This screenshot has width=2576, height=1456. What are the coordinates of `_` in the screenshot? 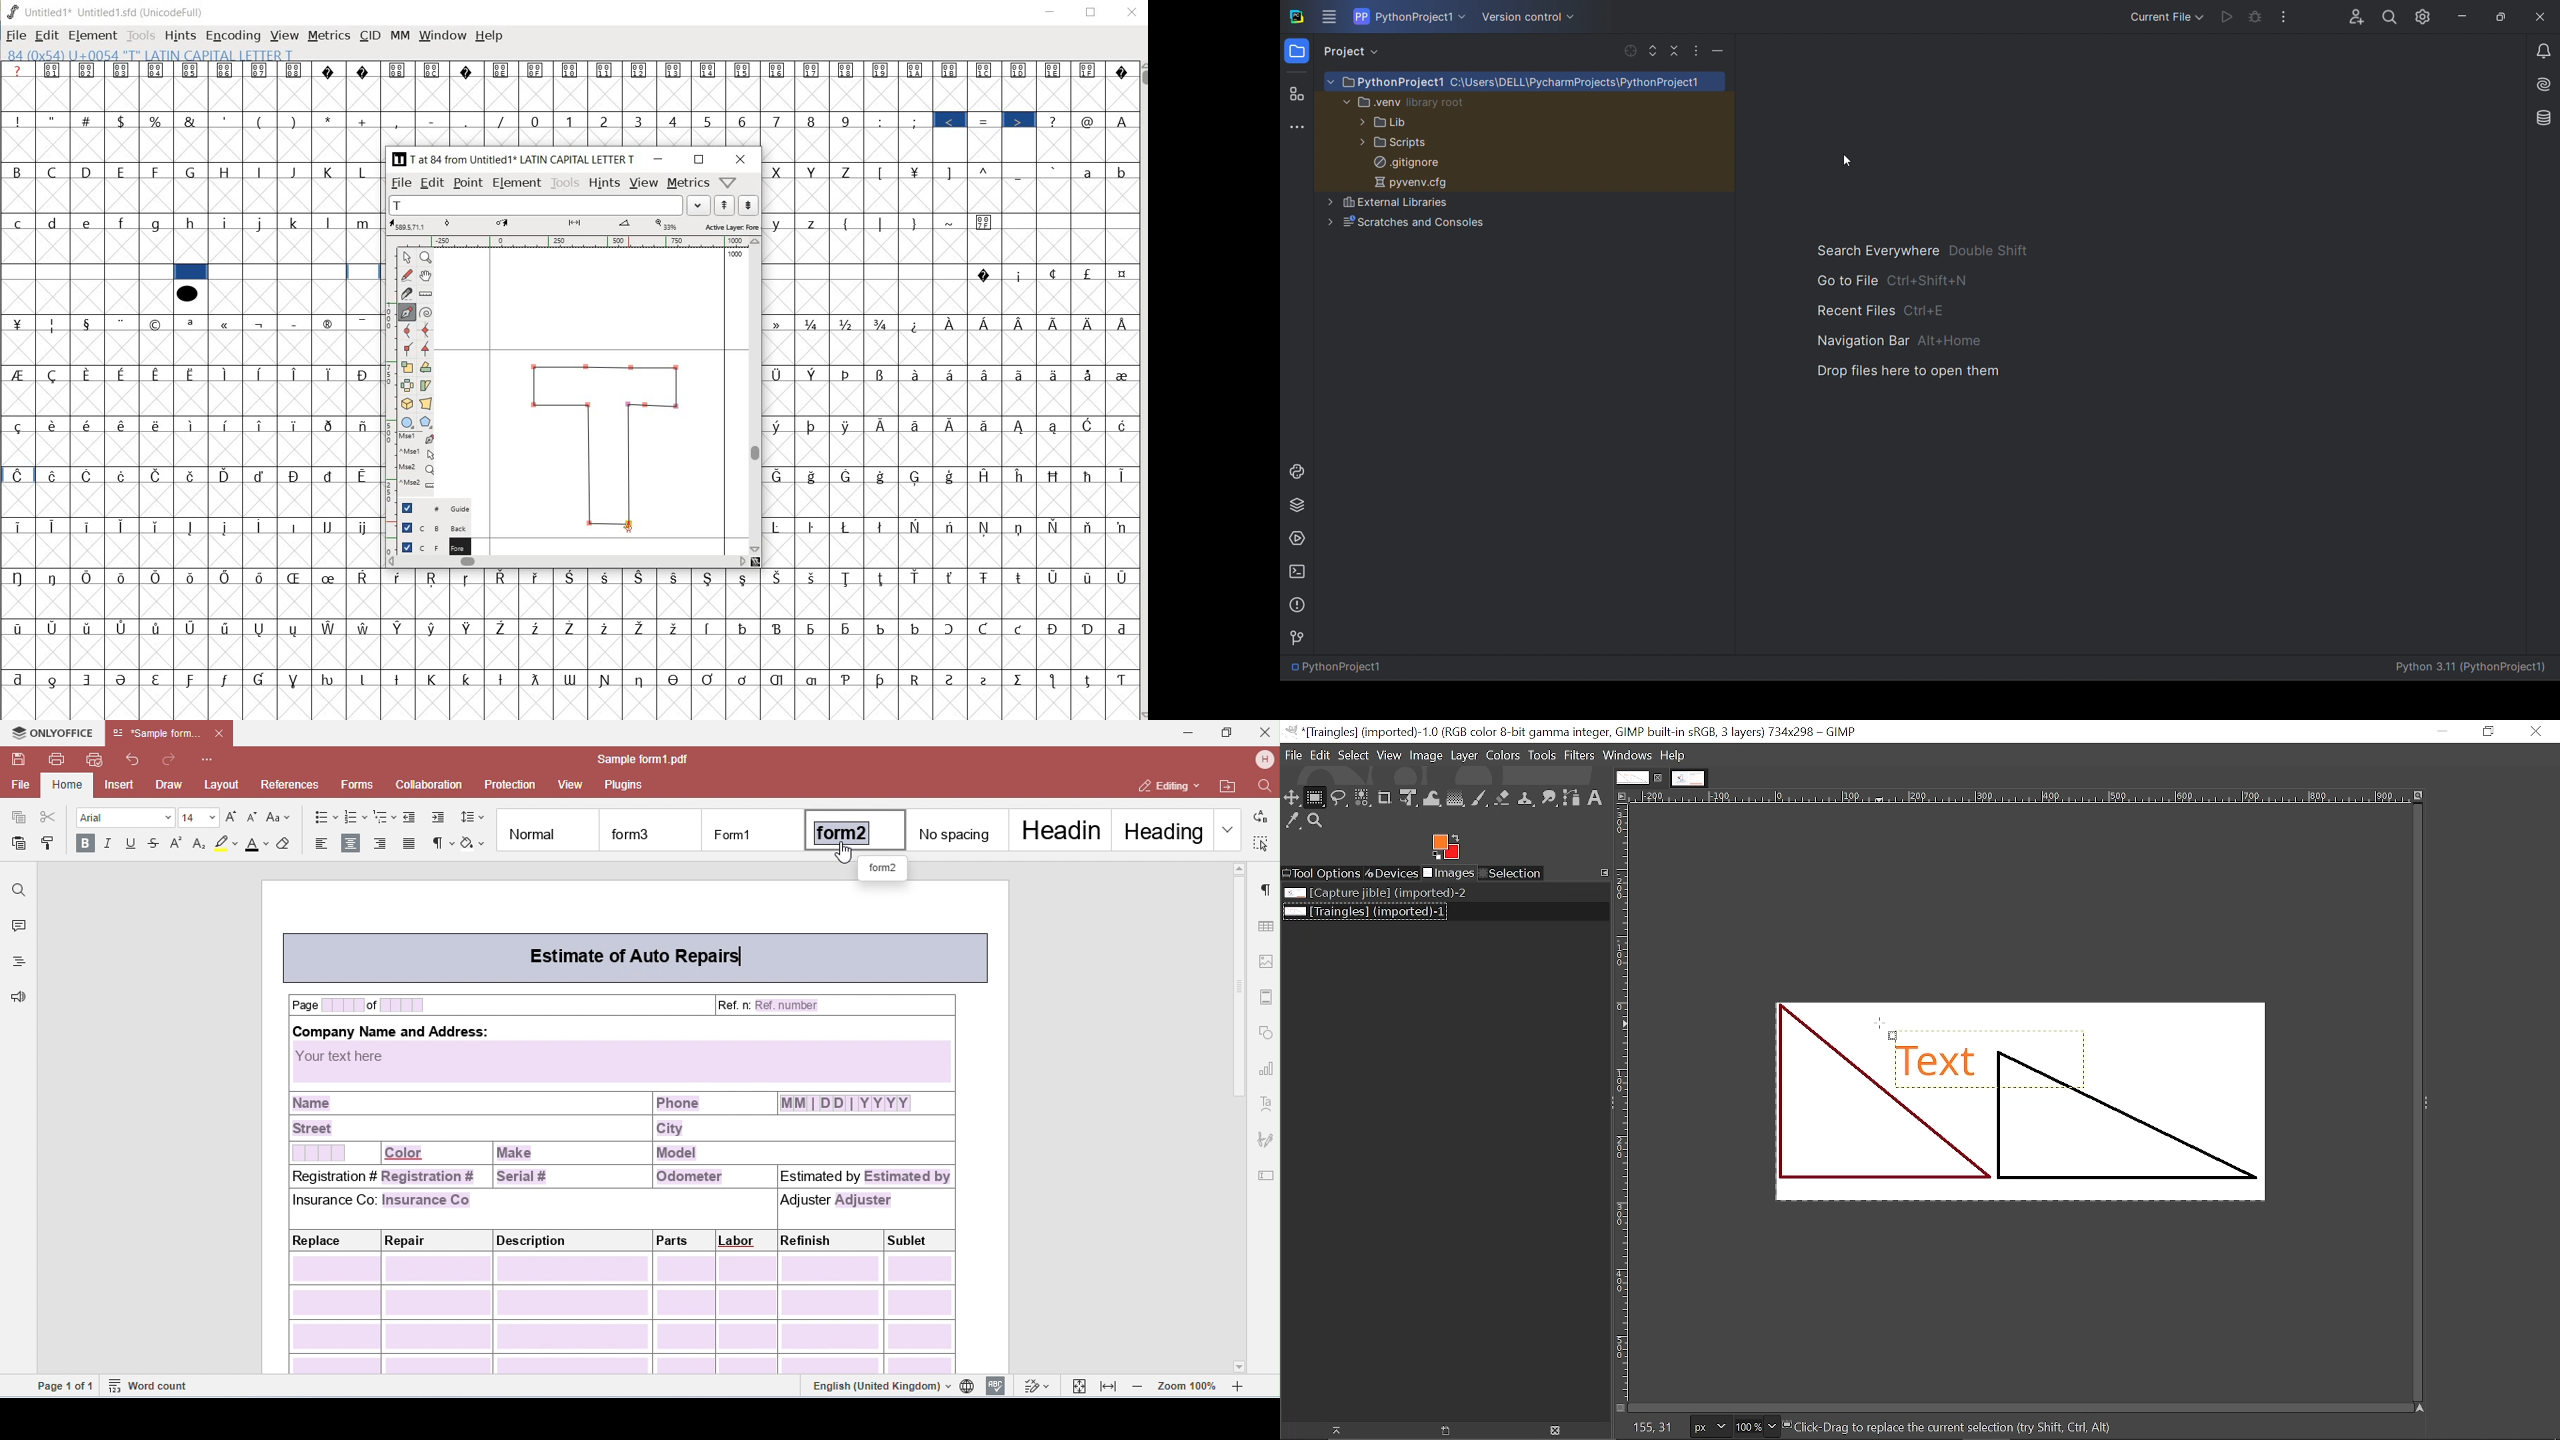 It's located at (1020, 173).